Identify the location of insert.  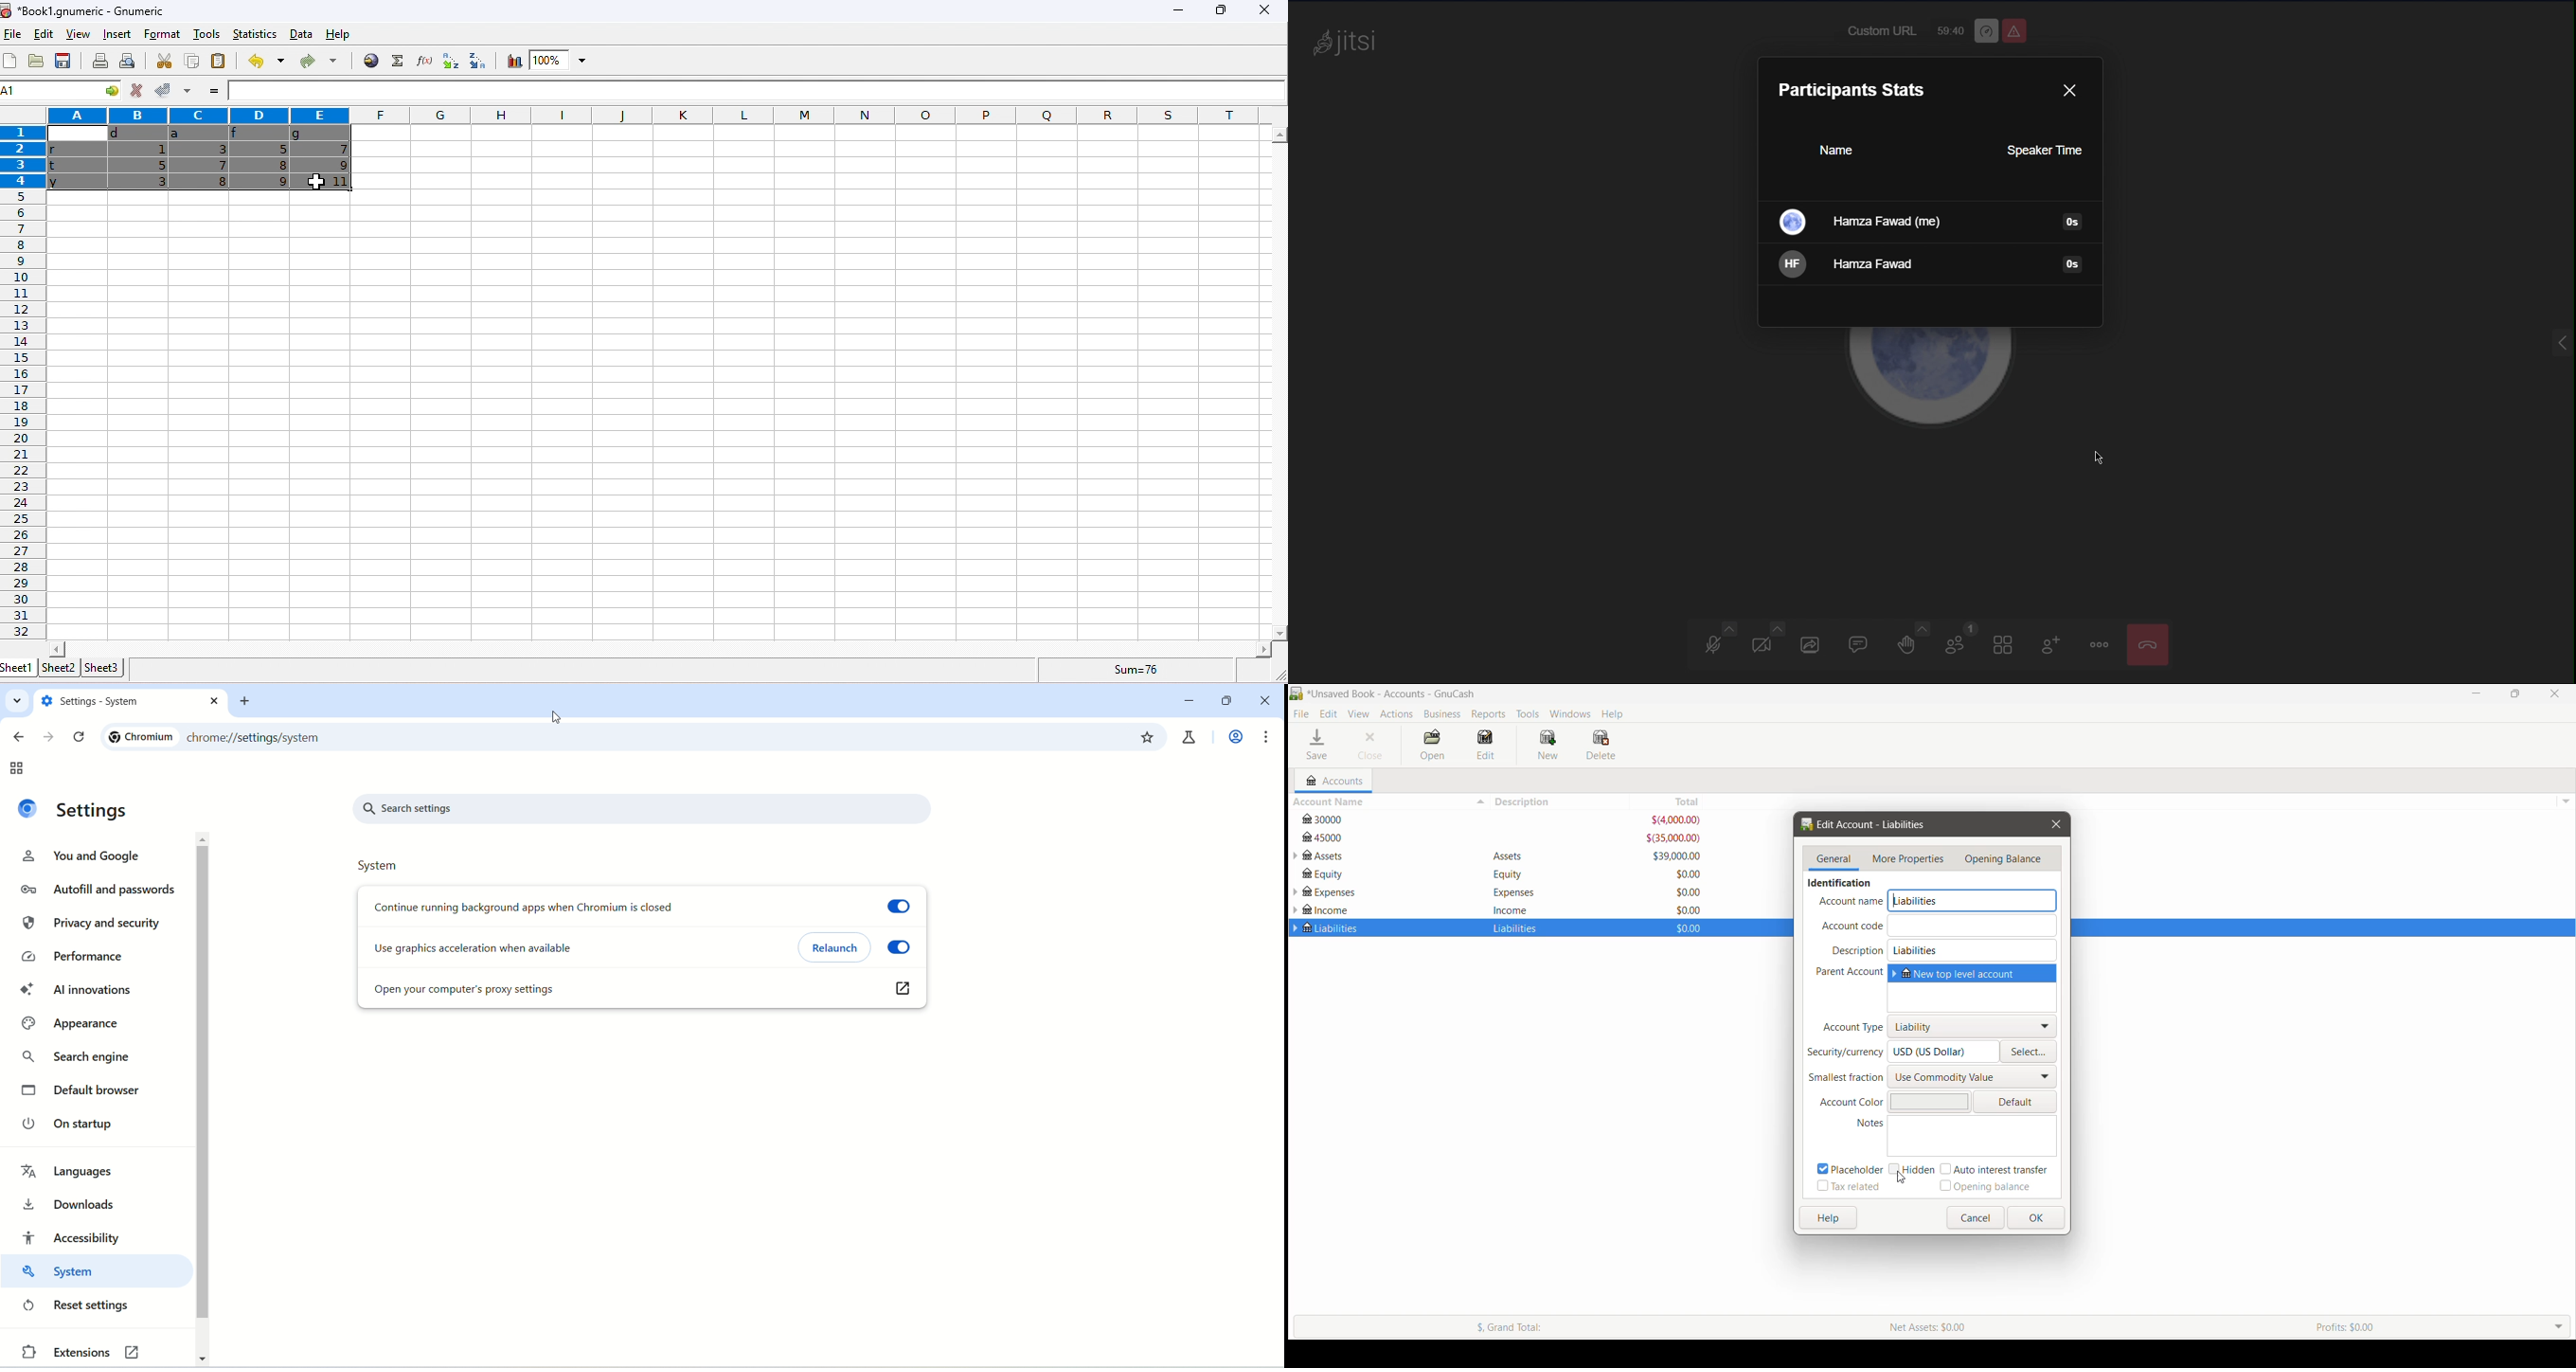
(115, 34).